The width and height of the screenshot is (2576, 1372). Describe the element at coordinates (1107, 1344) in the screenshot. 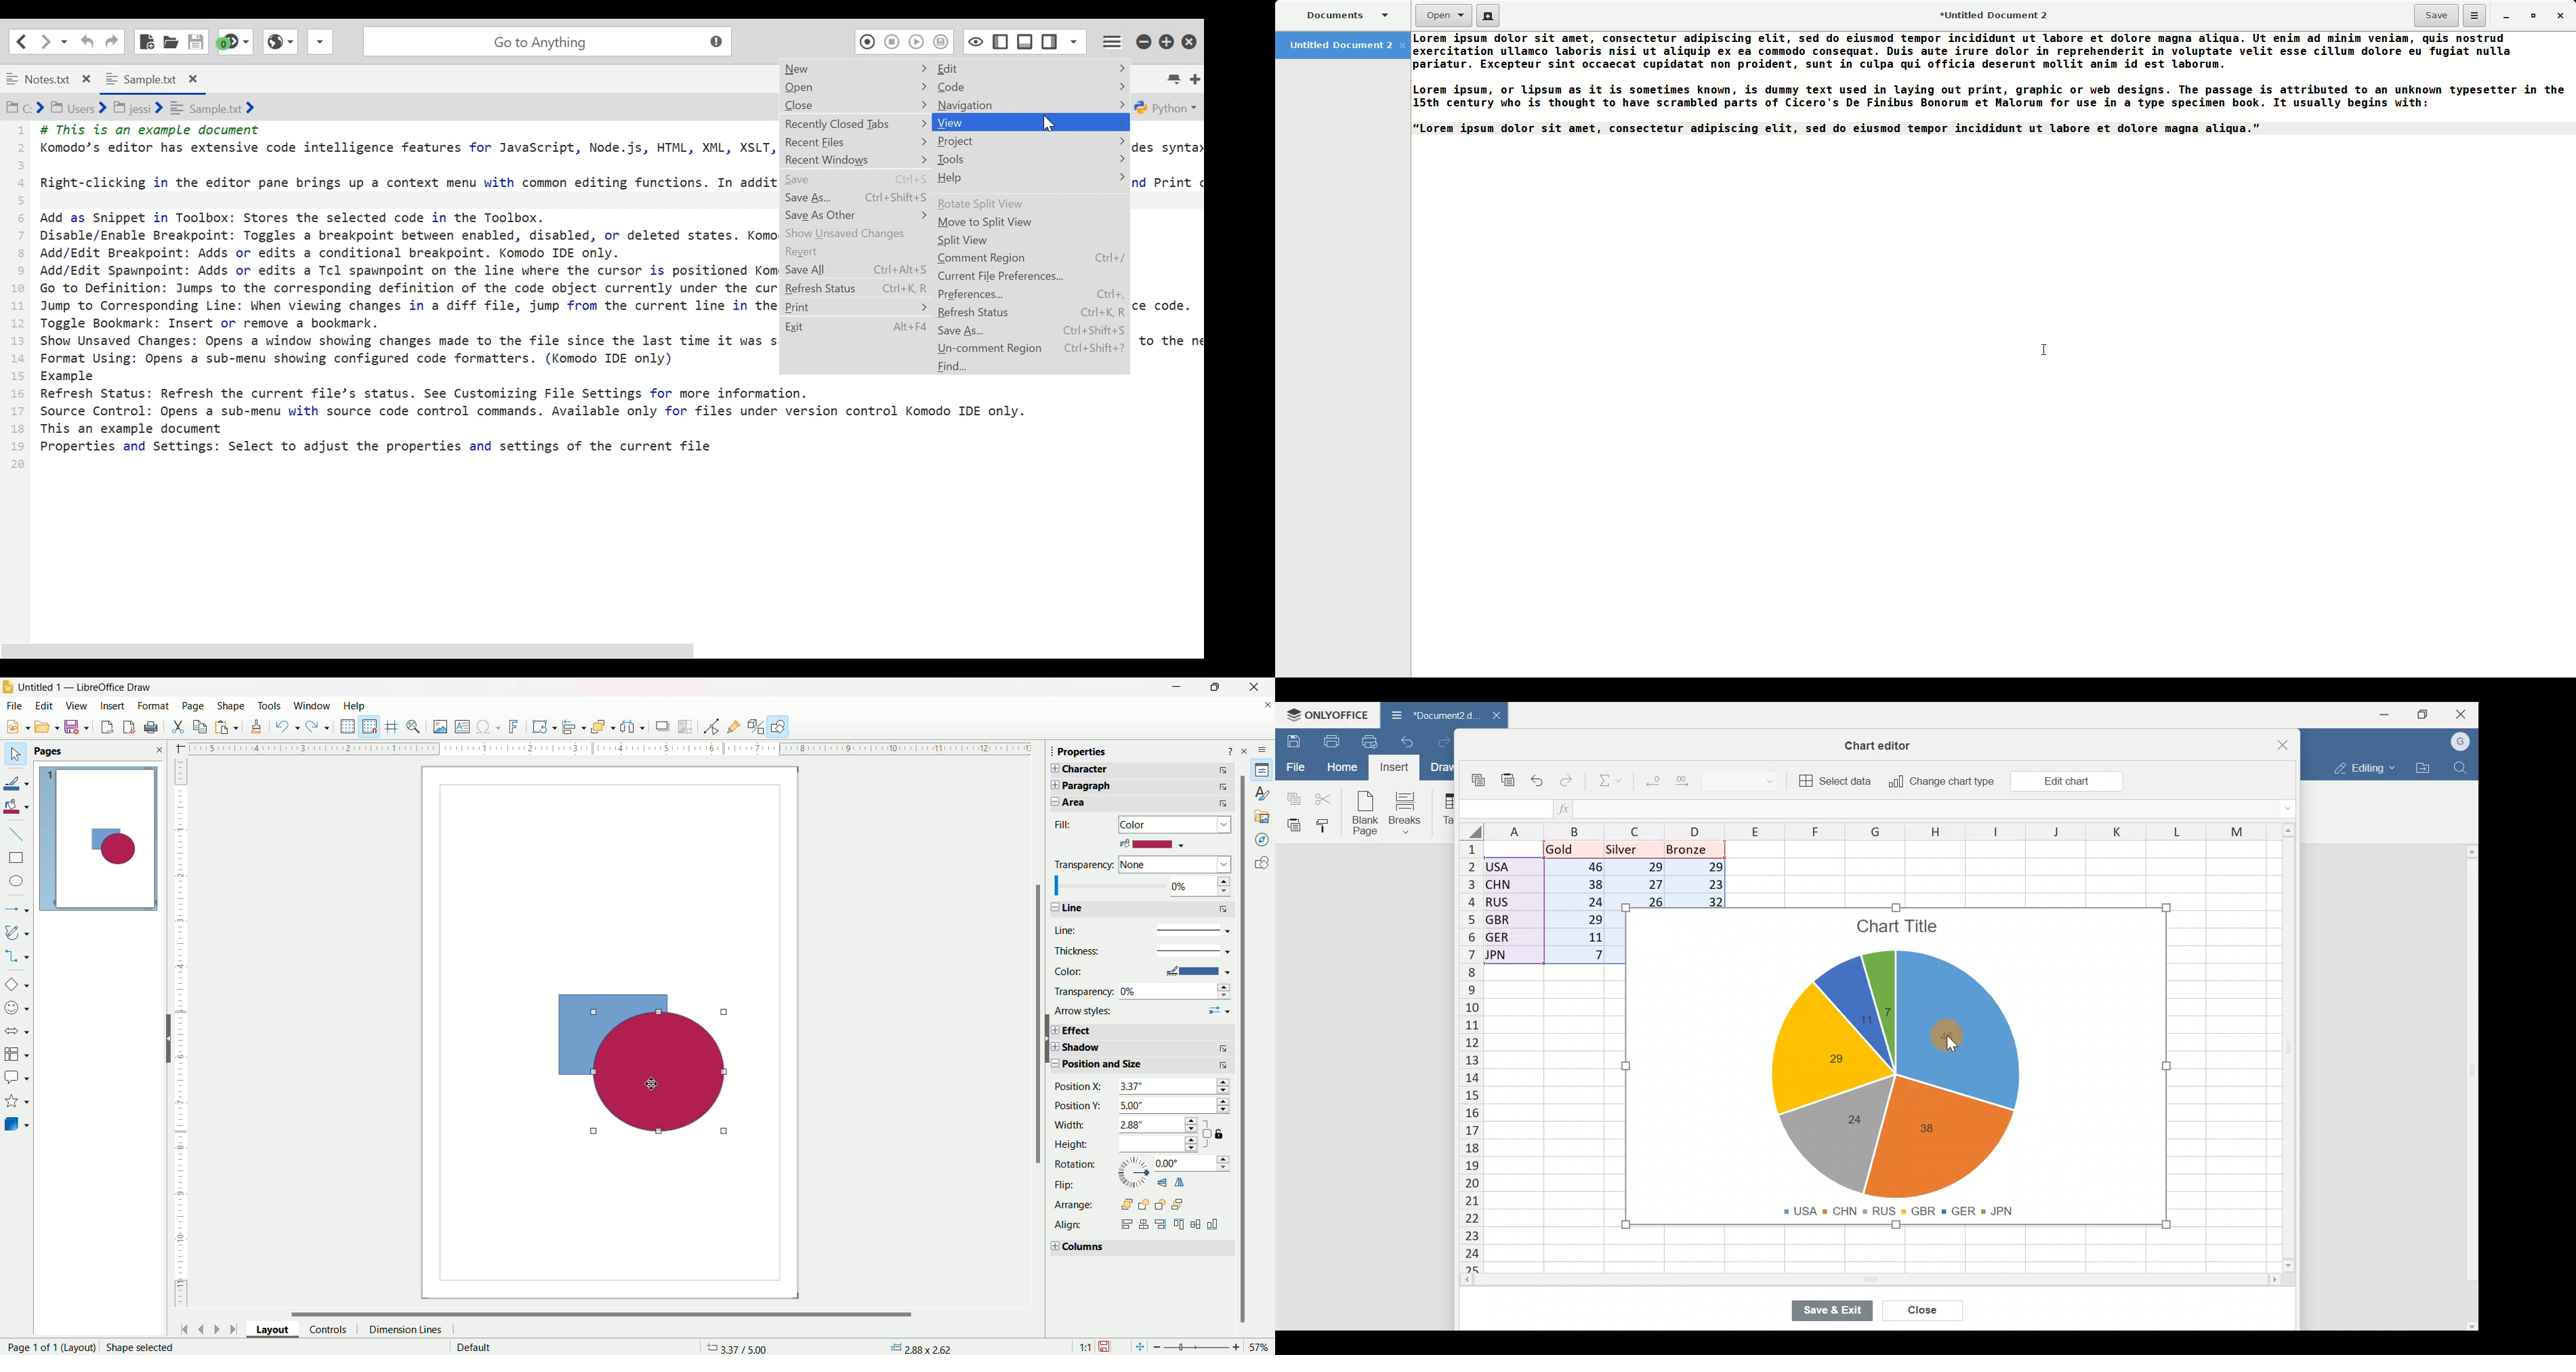

I see `save` at that location.